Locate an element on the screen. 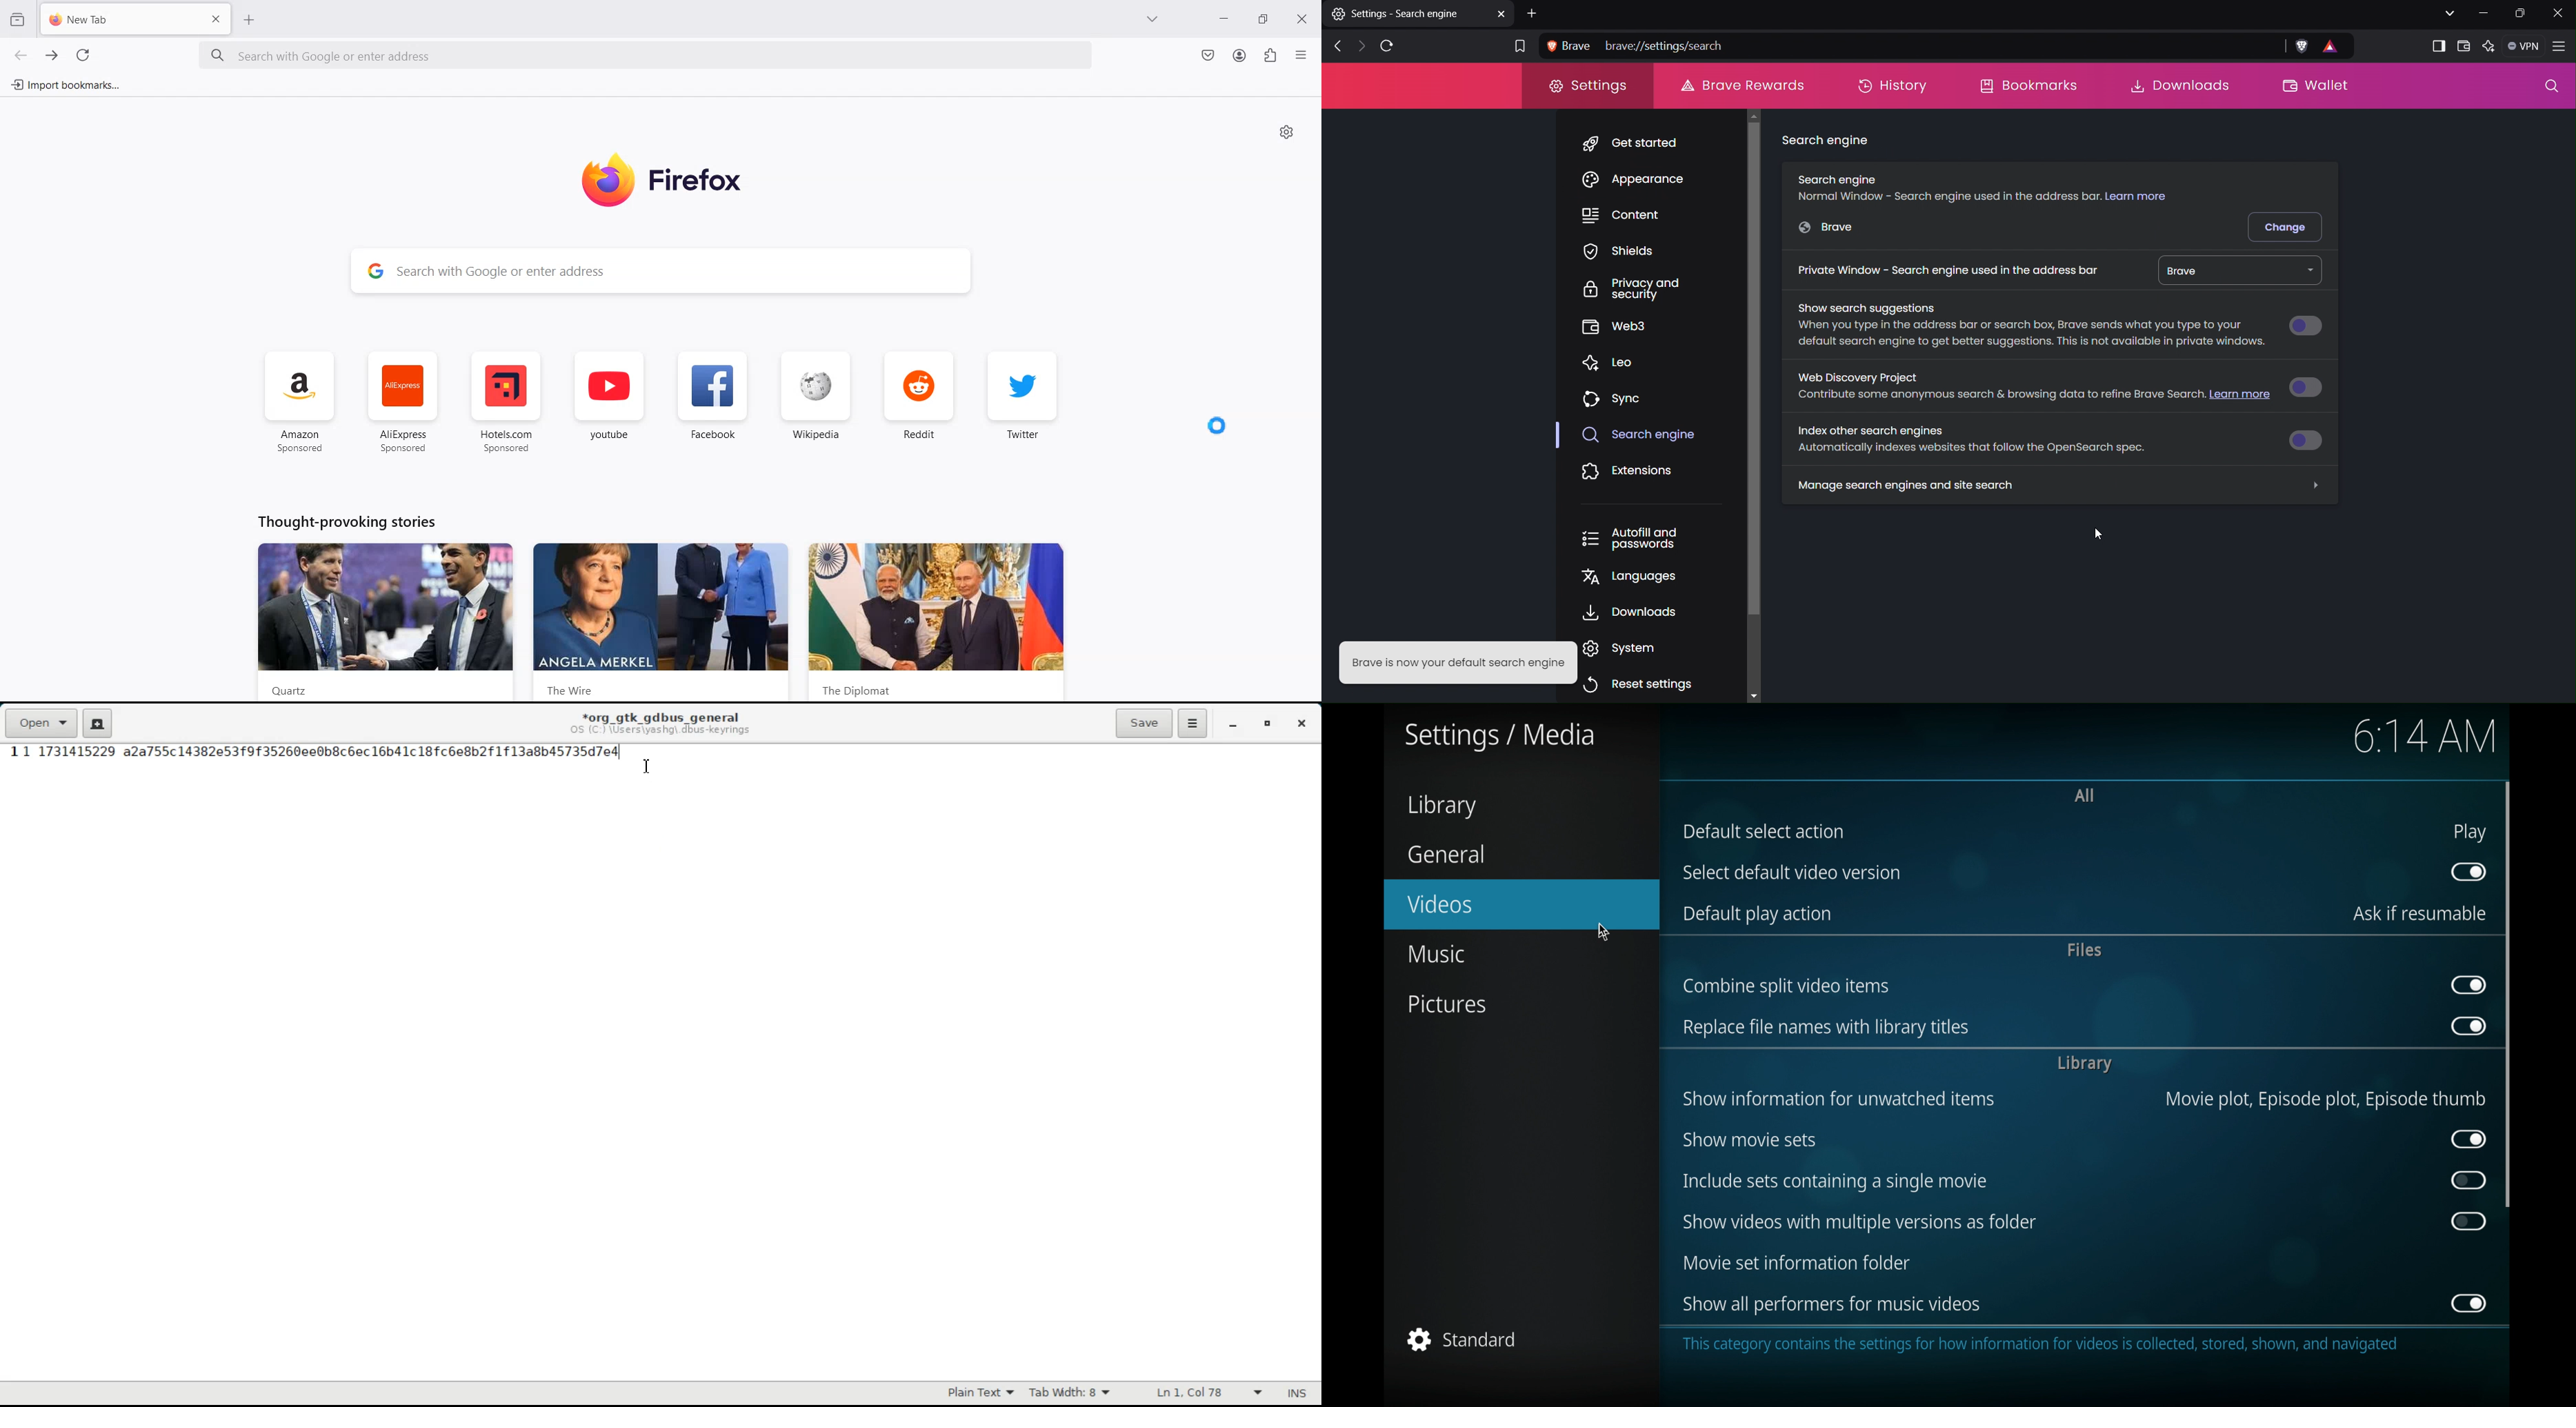  movie set information folder is located at coordinates (1796, 1263).